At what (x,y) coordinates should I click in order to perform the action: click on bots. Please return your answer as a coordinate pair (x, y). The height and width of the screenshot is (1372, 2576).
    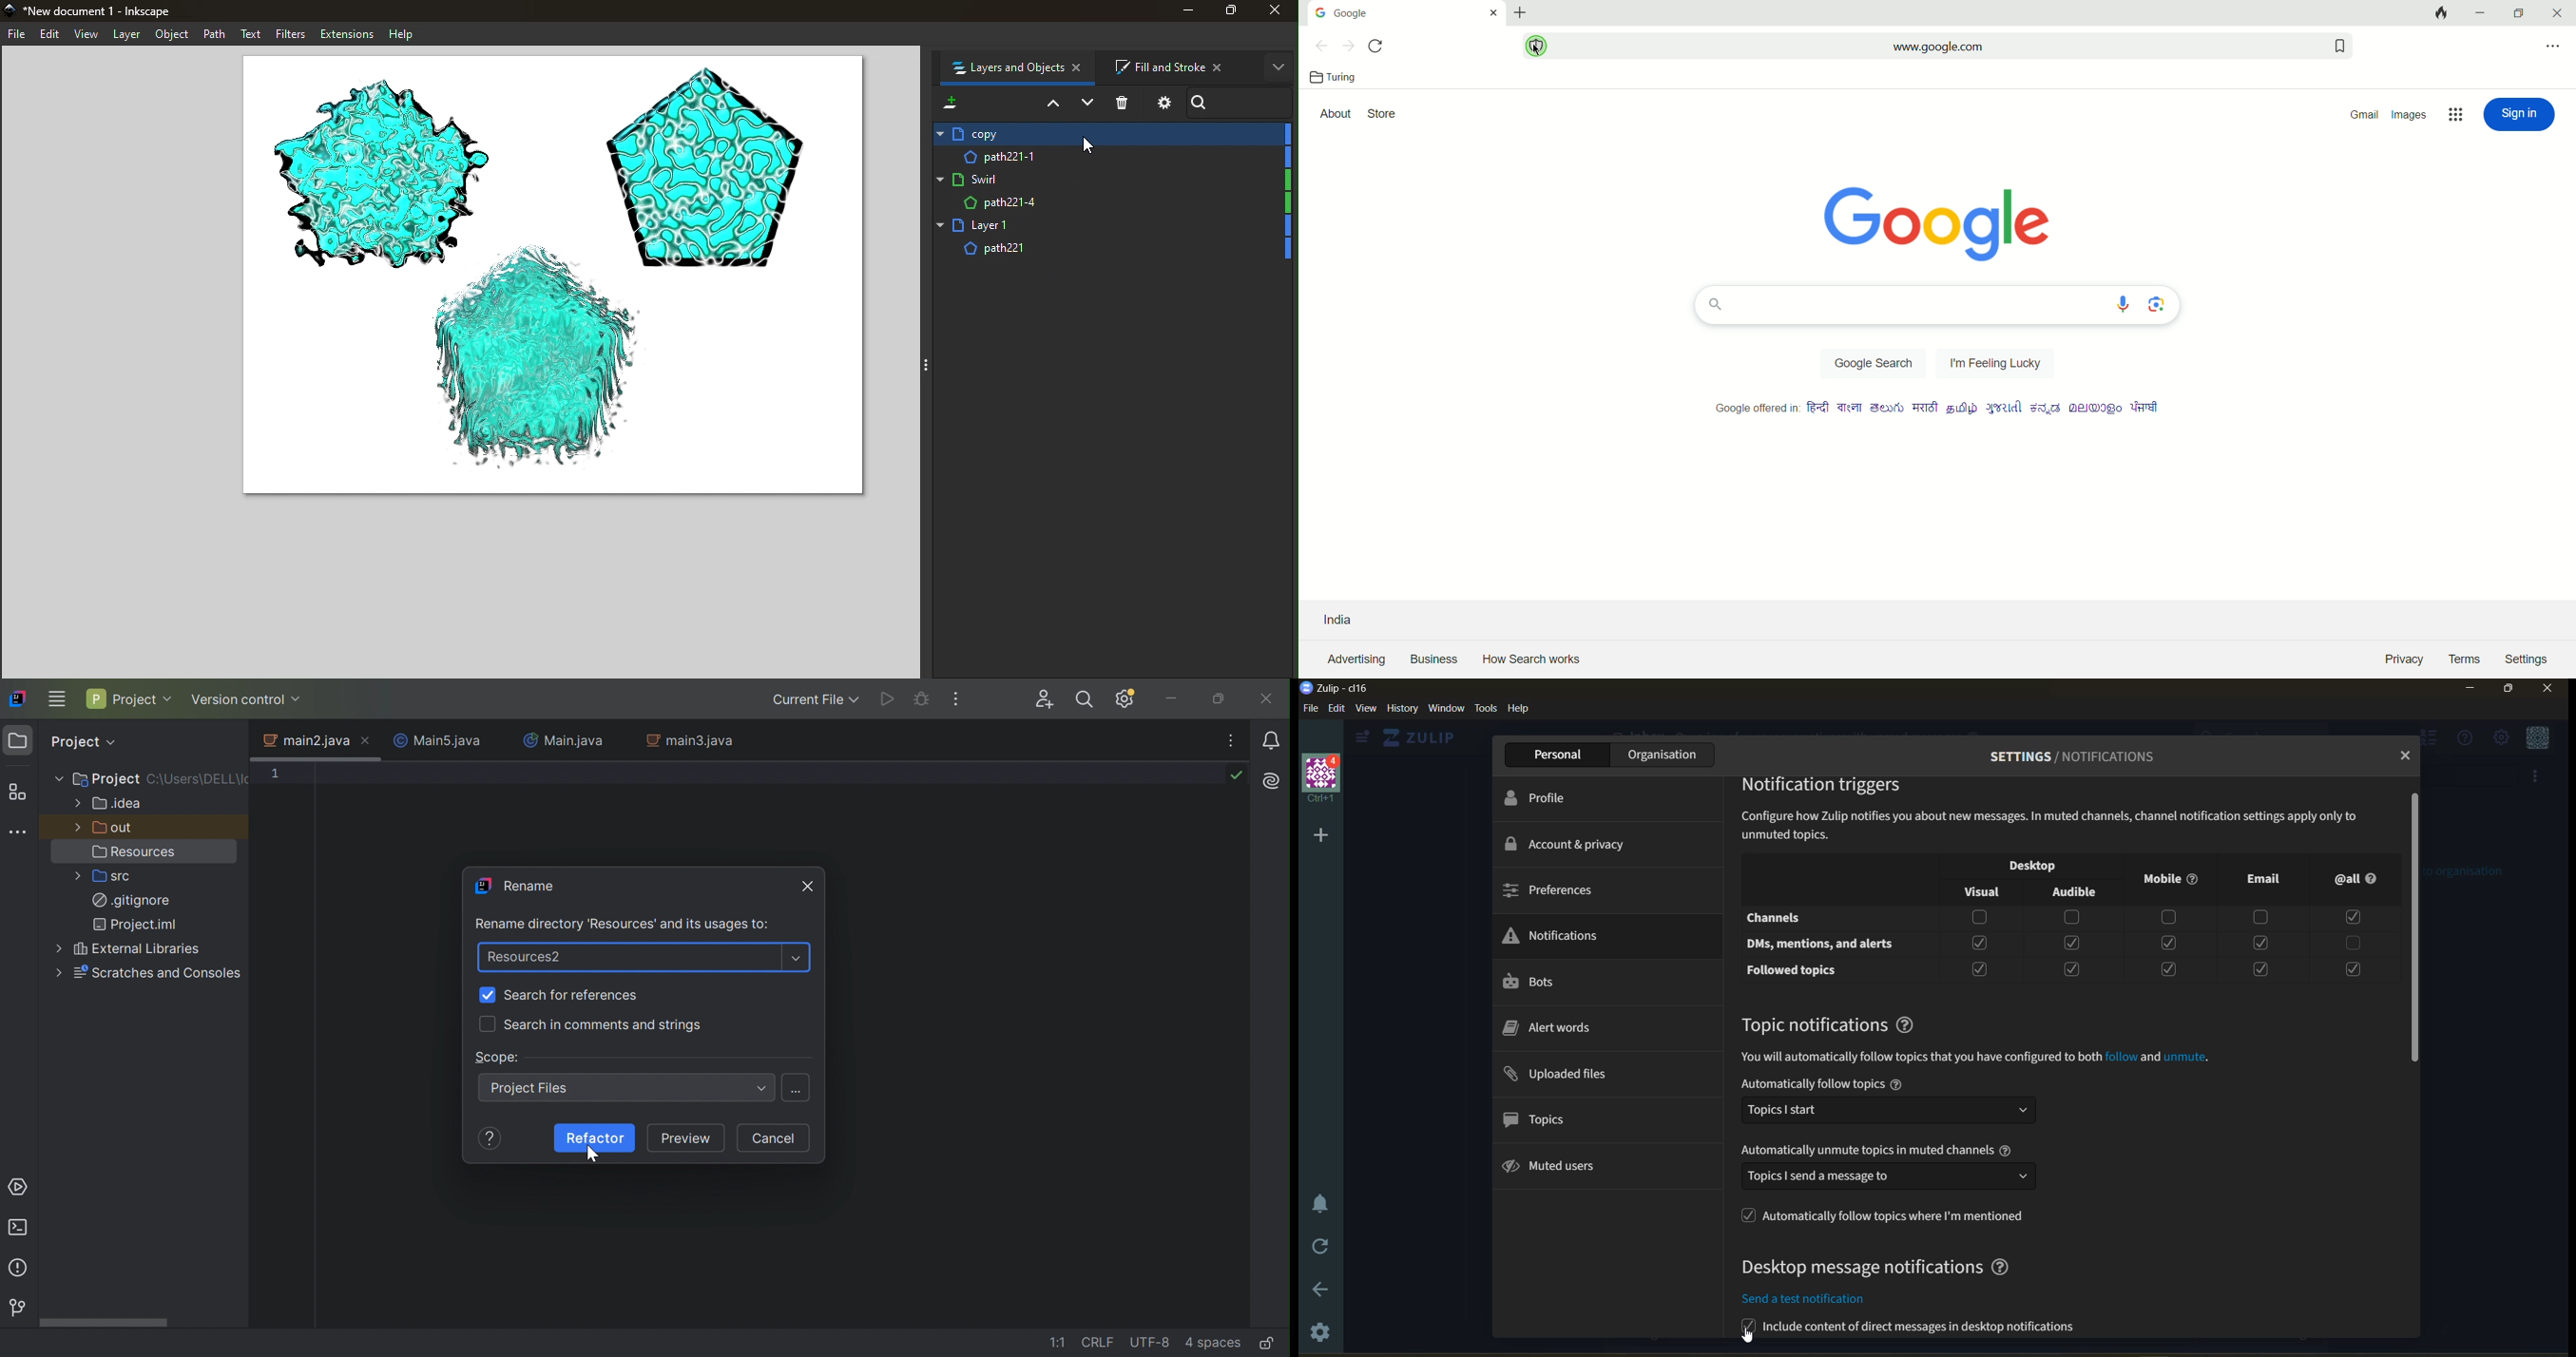
    Looking at the image, I should click on (1541, 982).